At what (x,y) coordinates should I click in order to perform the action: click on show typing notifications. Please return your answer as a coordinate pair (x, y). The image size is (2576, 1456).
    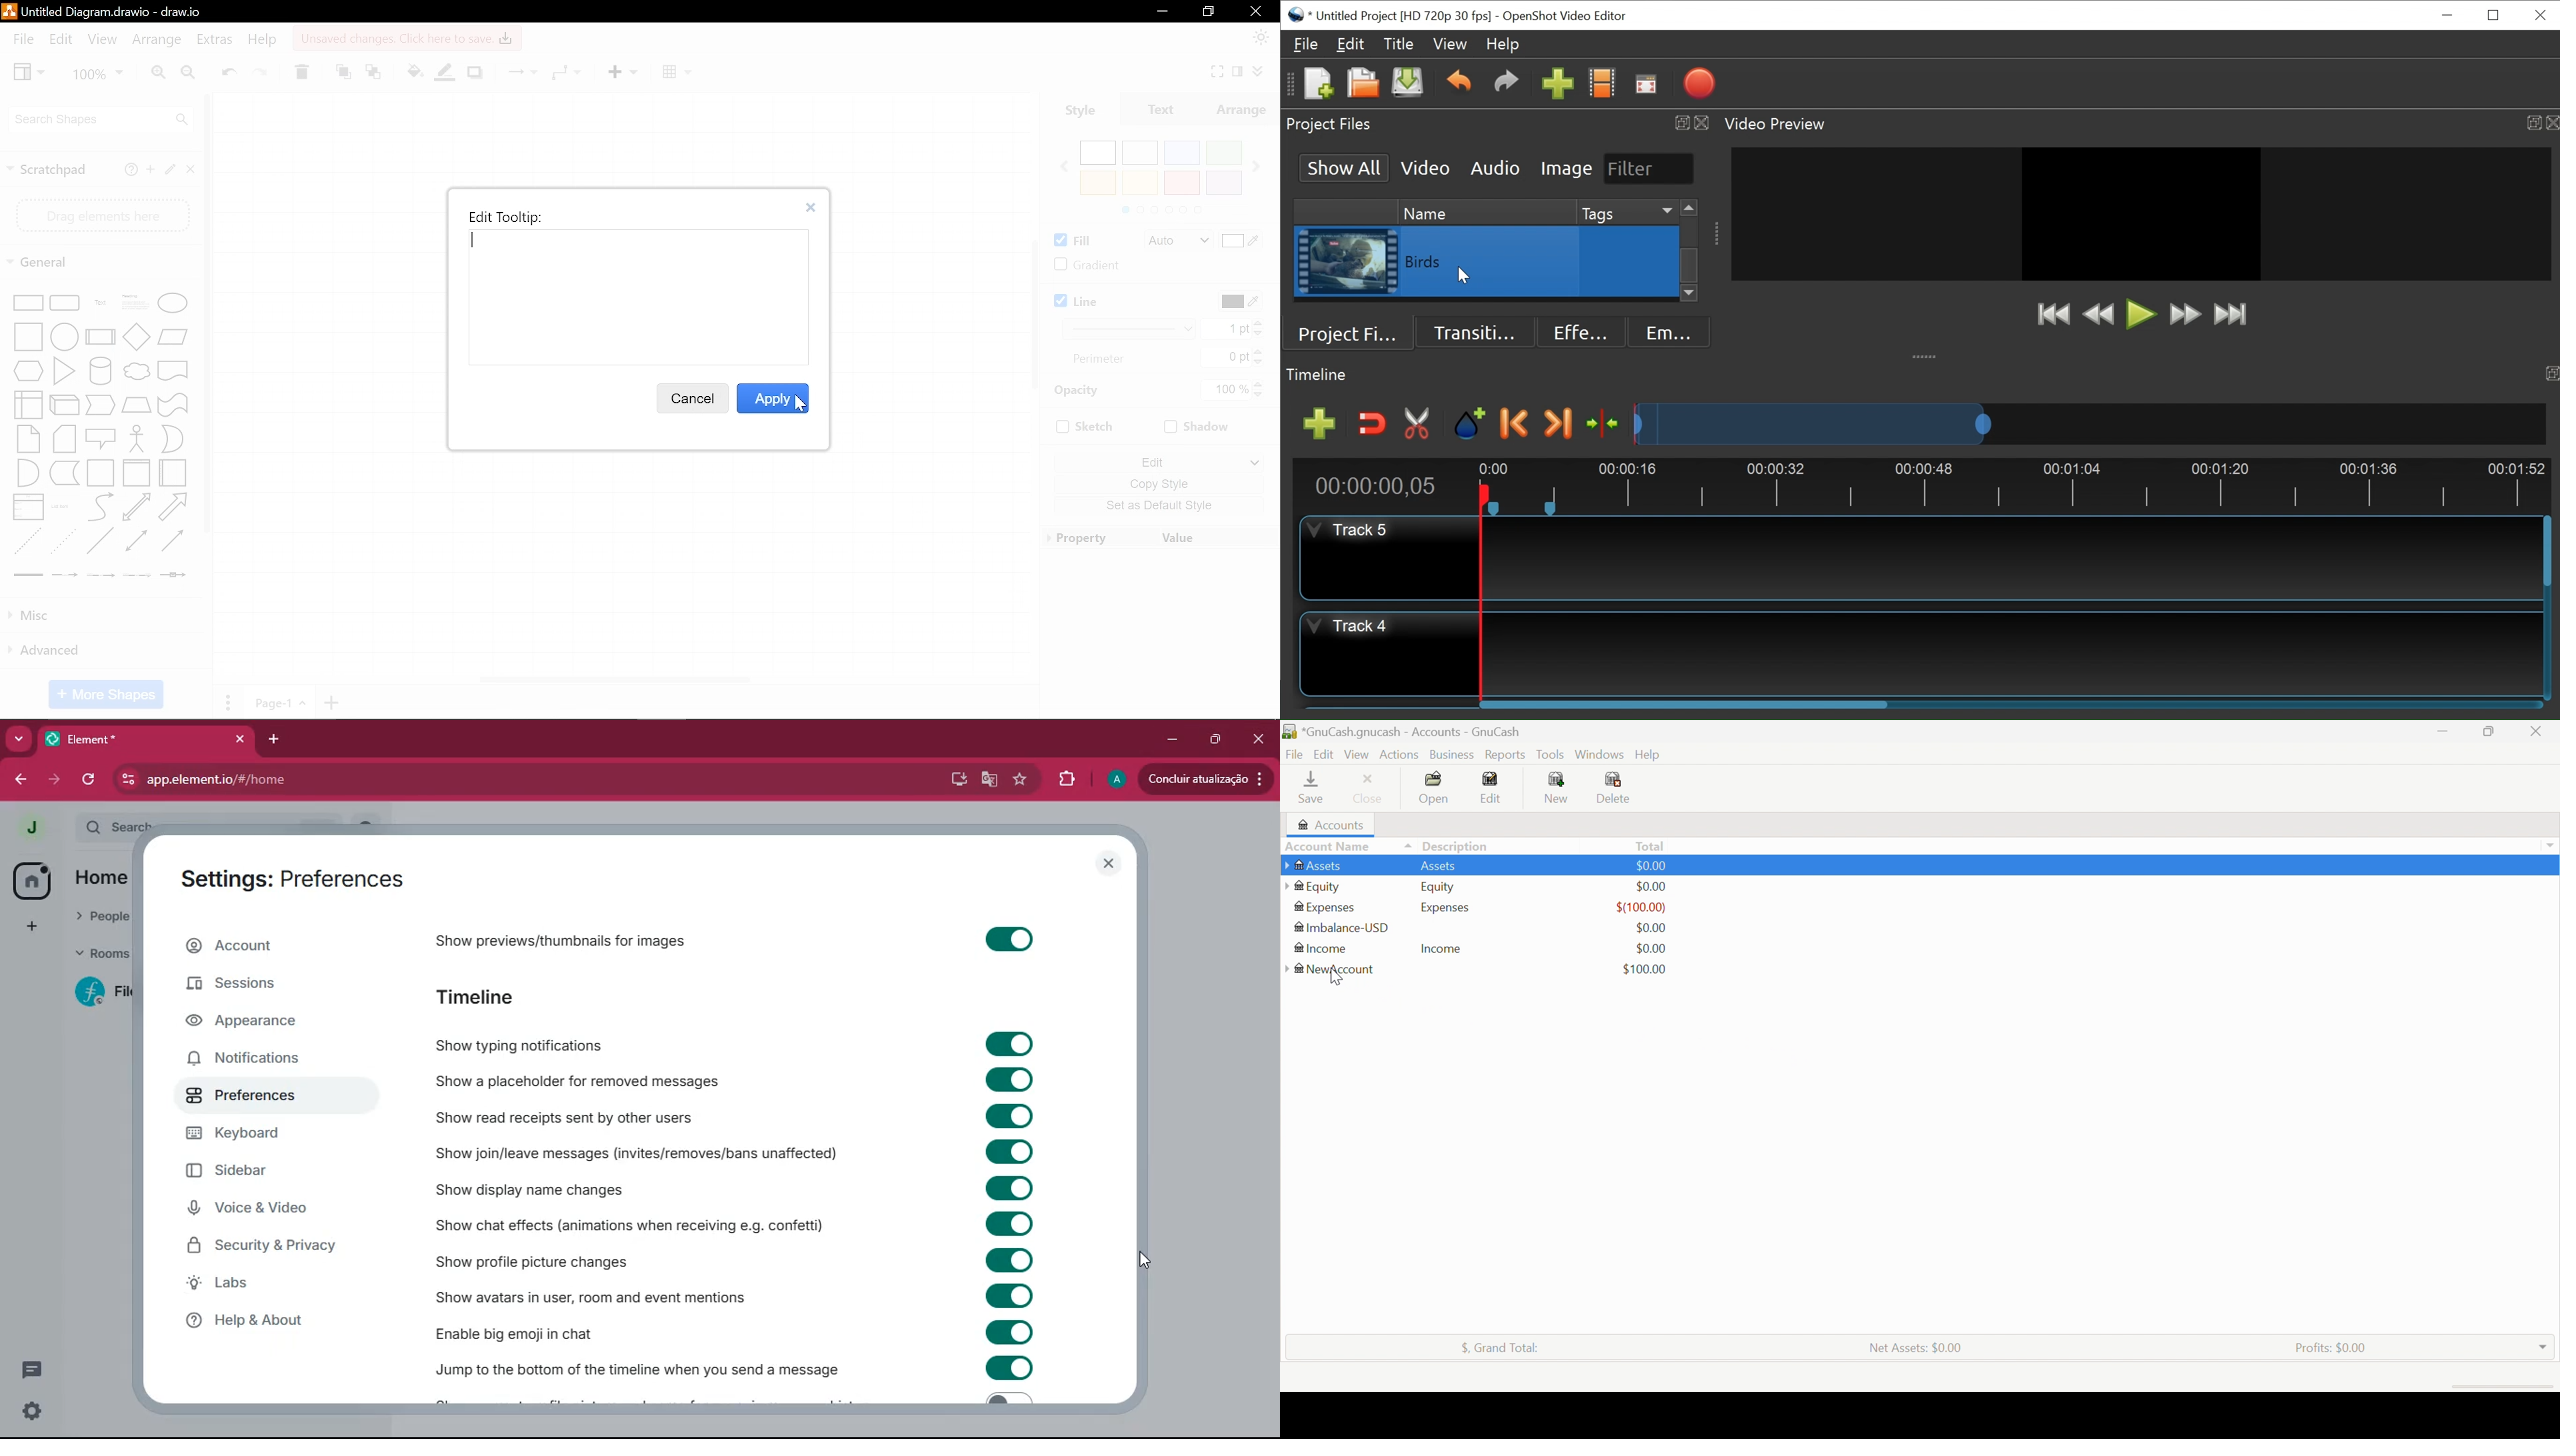
    Looking at the image, I should click on (588, 1046).